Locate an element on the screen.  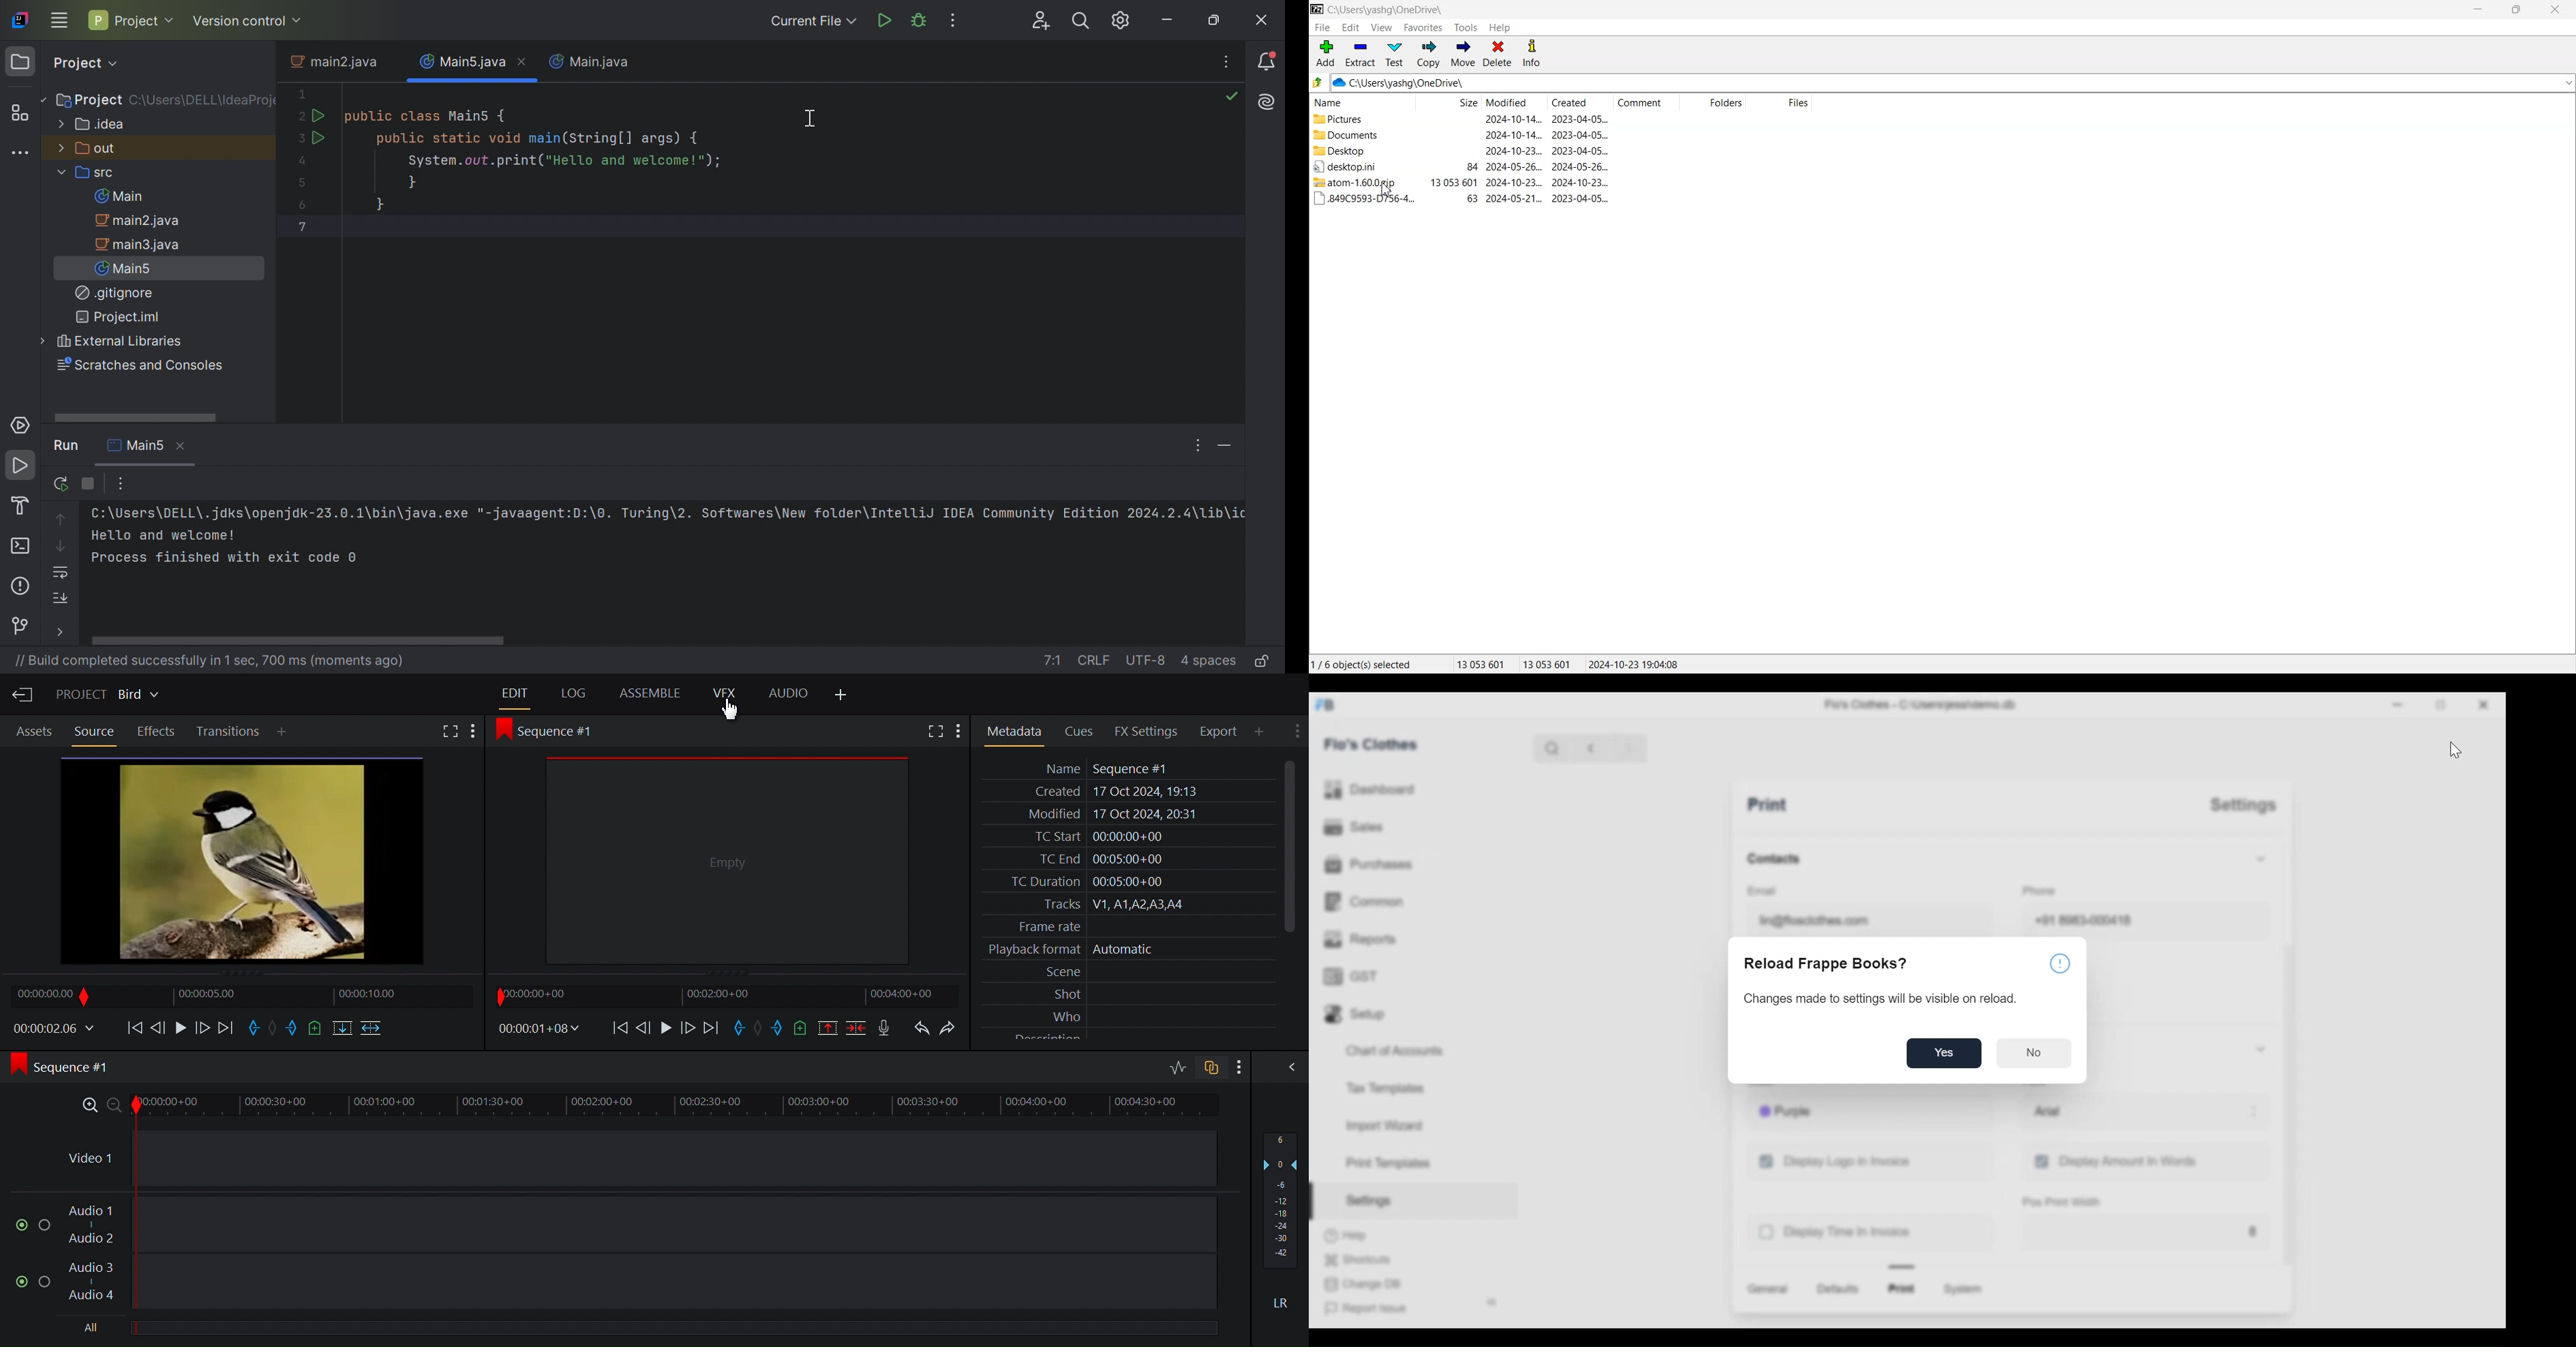
Yes is located at coordinates (1944, 1054).